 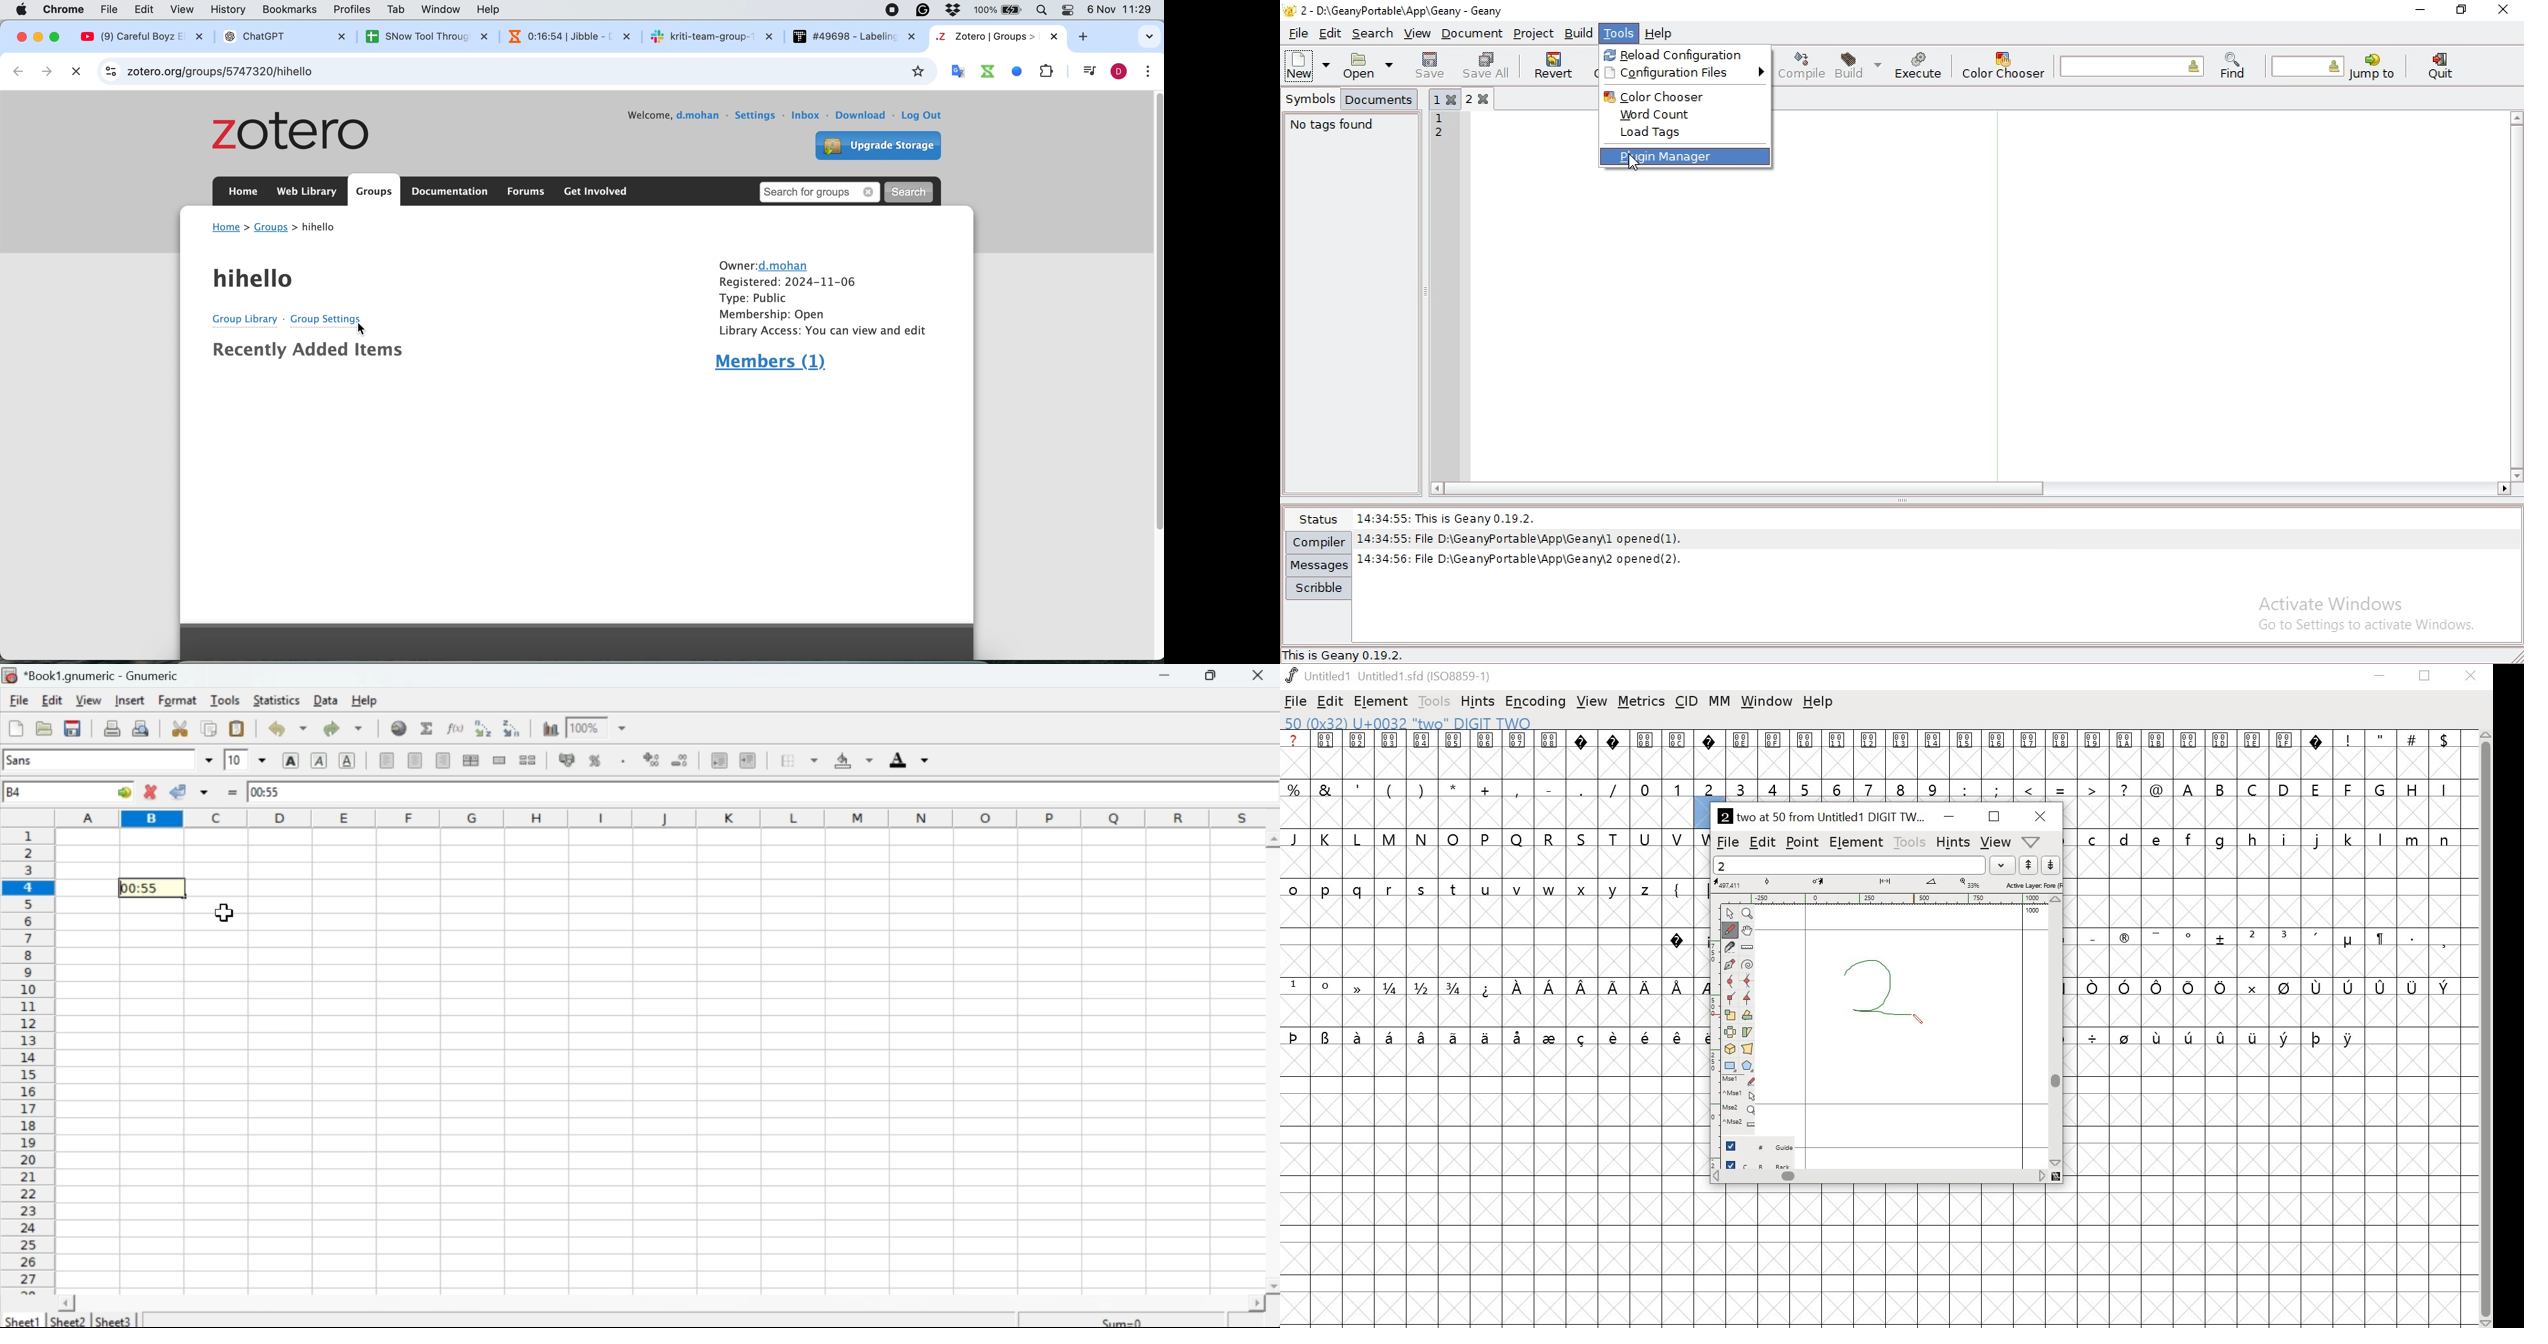 What do you see at coordinates (1317, 542) in the screenshot?
I see `compiler` at bounding box center [1317, 542].